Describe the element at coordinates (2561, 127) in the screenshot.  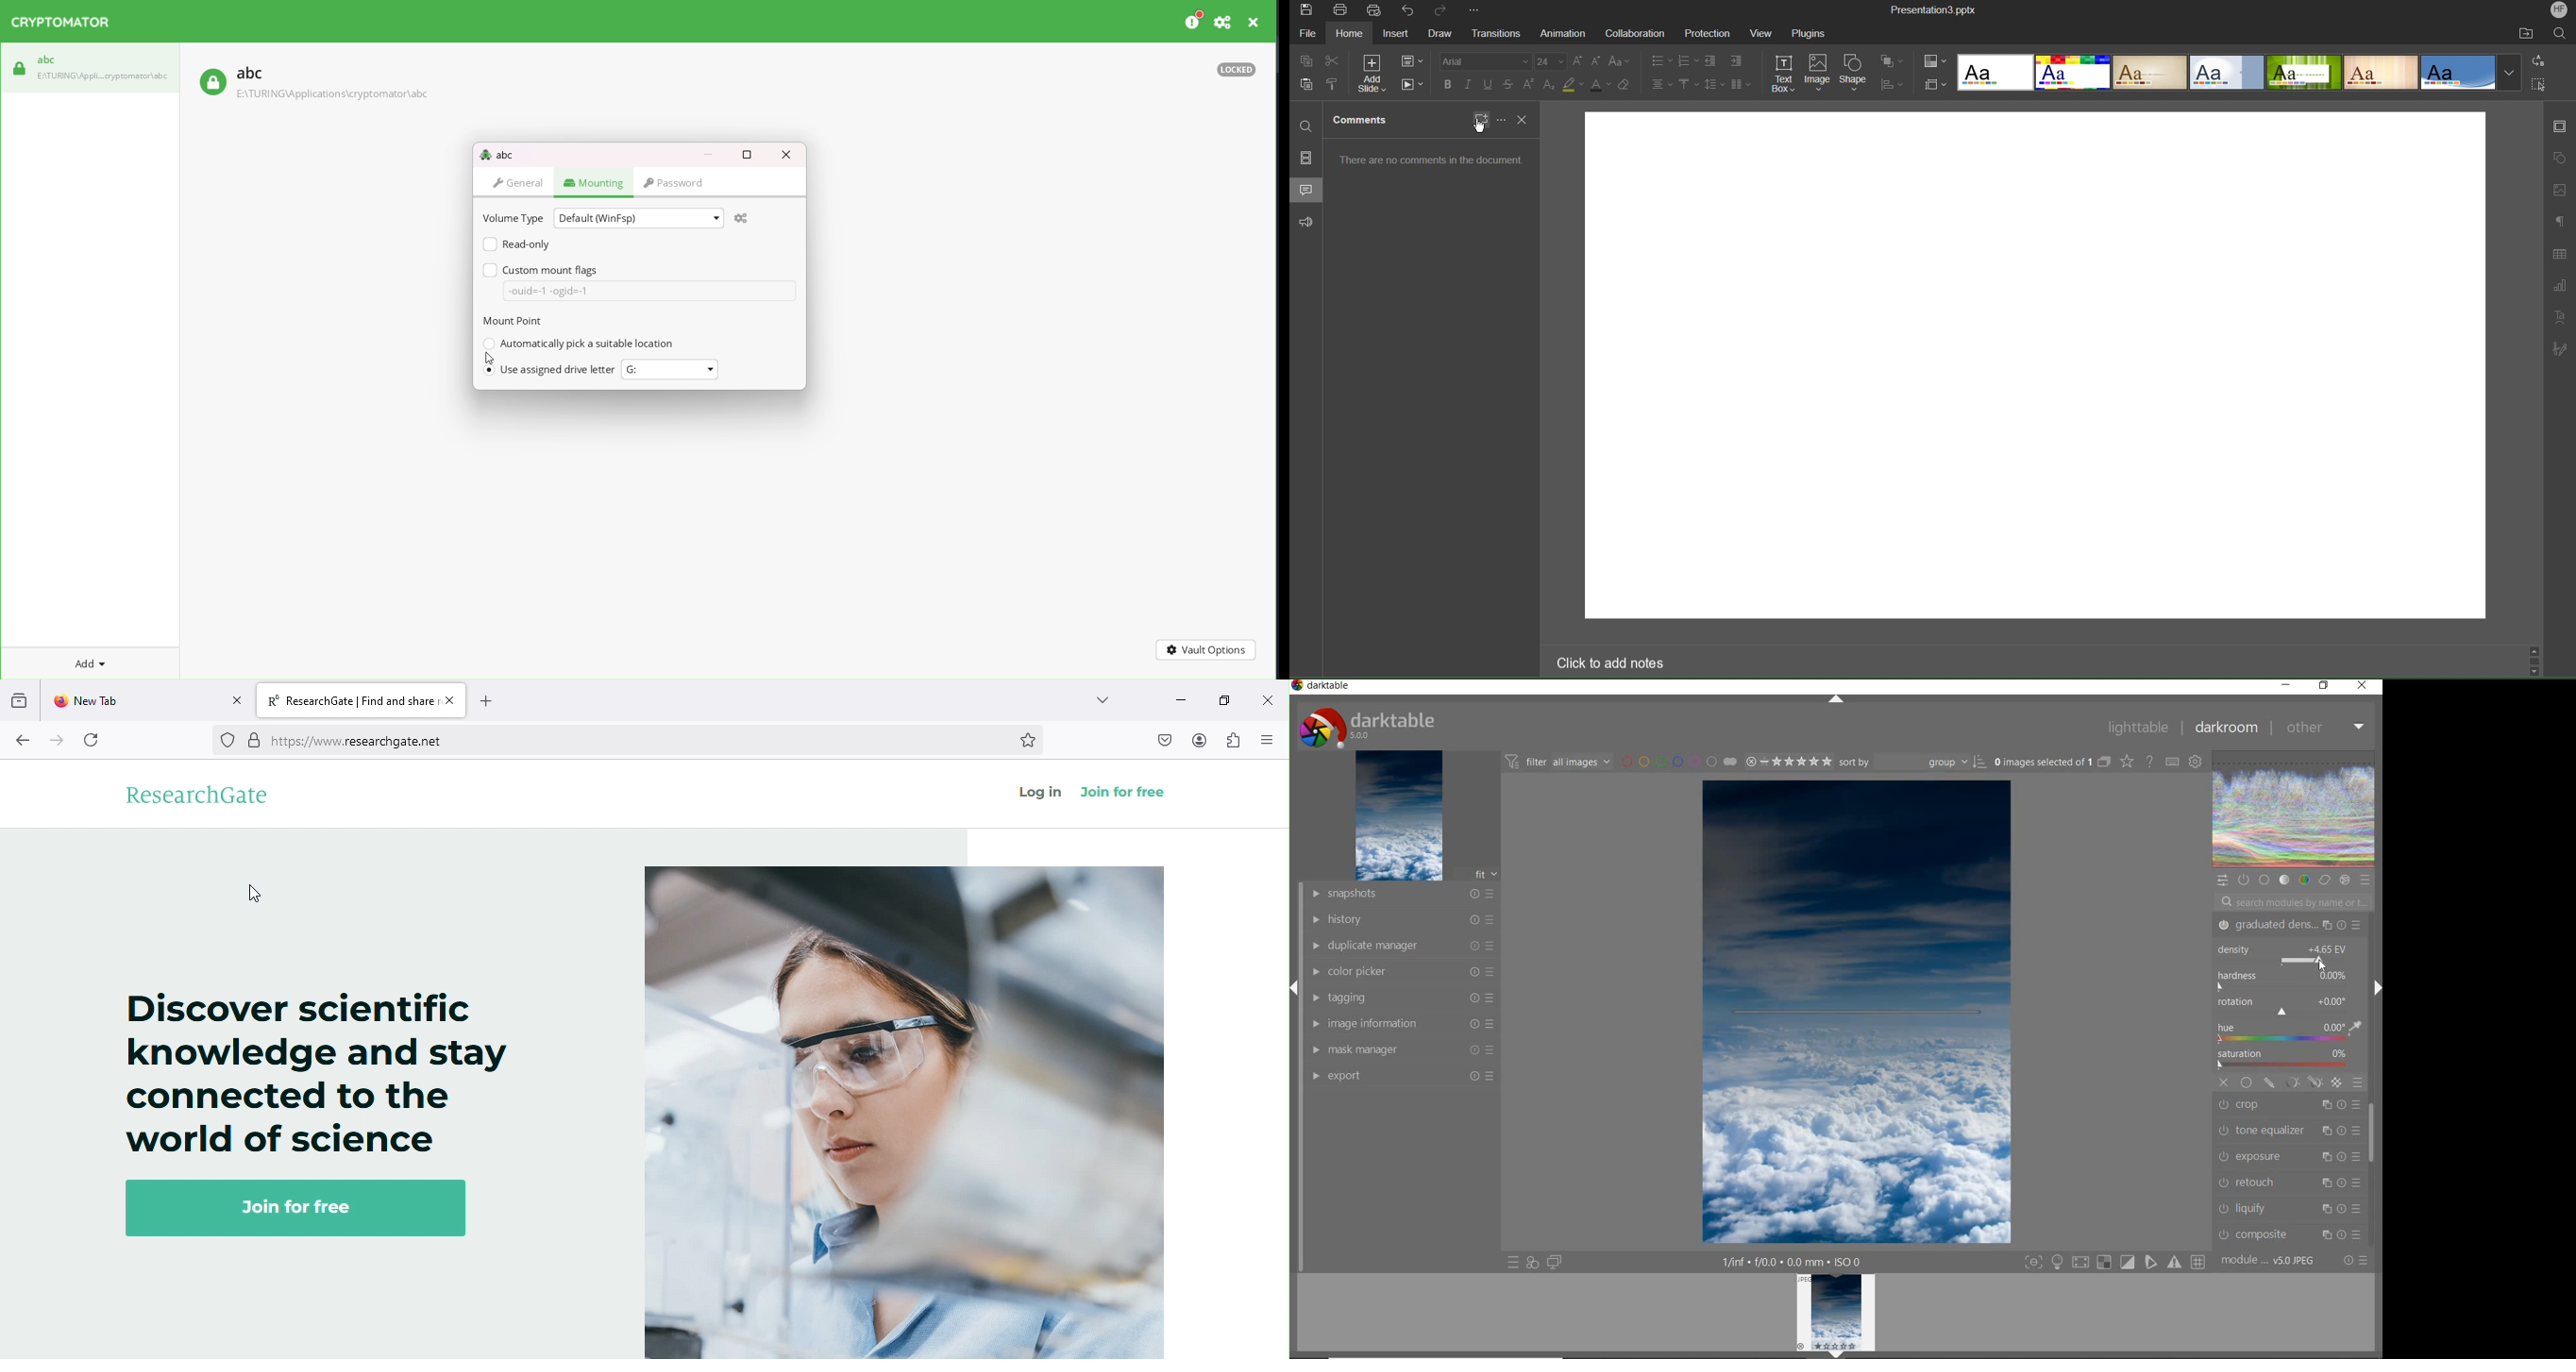
I see `Slide Settings` at that location.